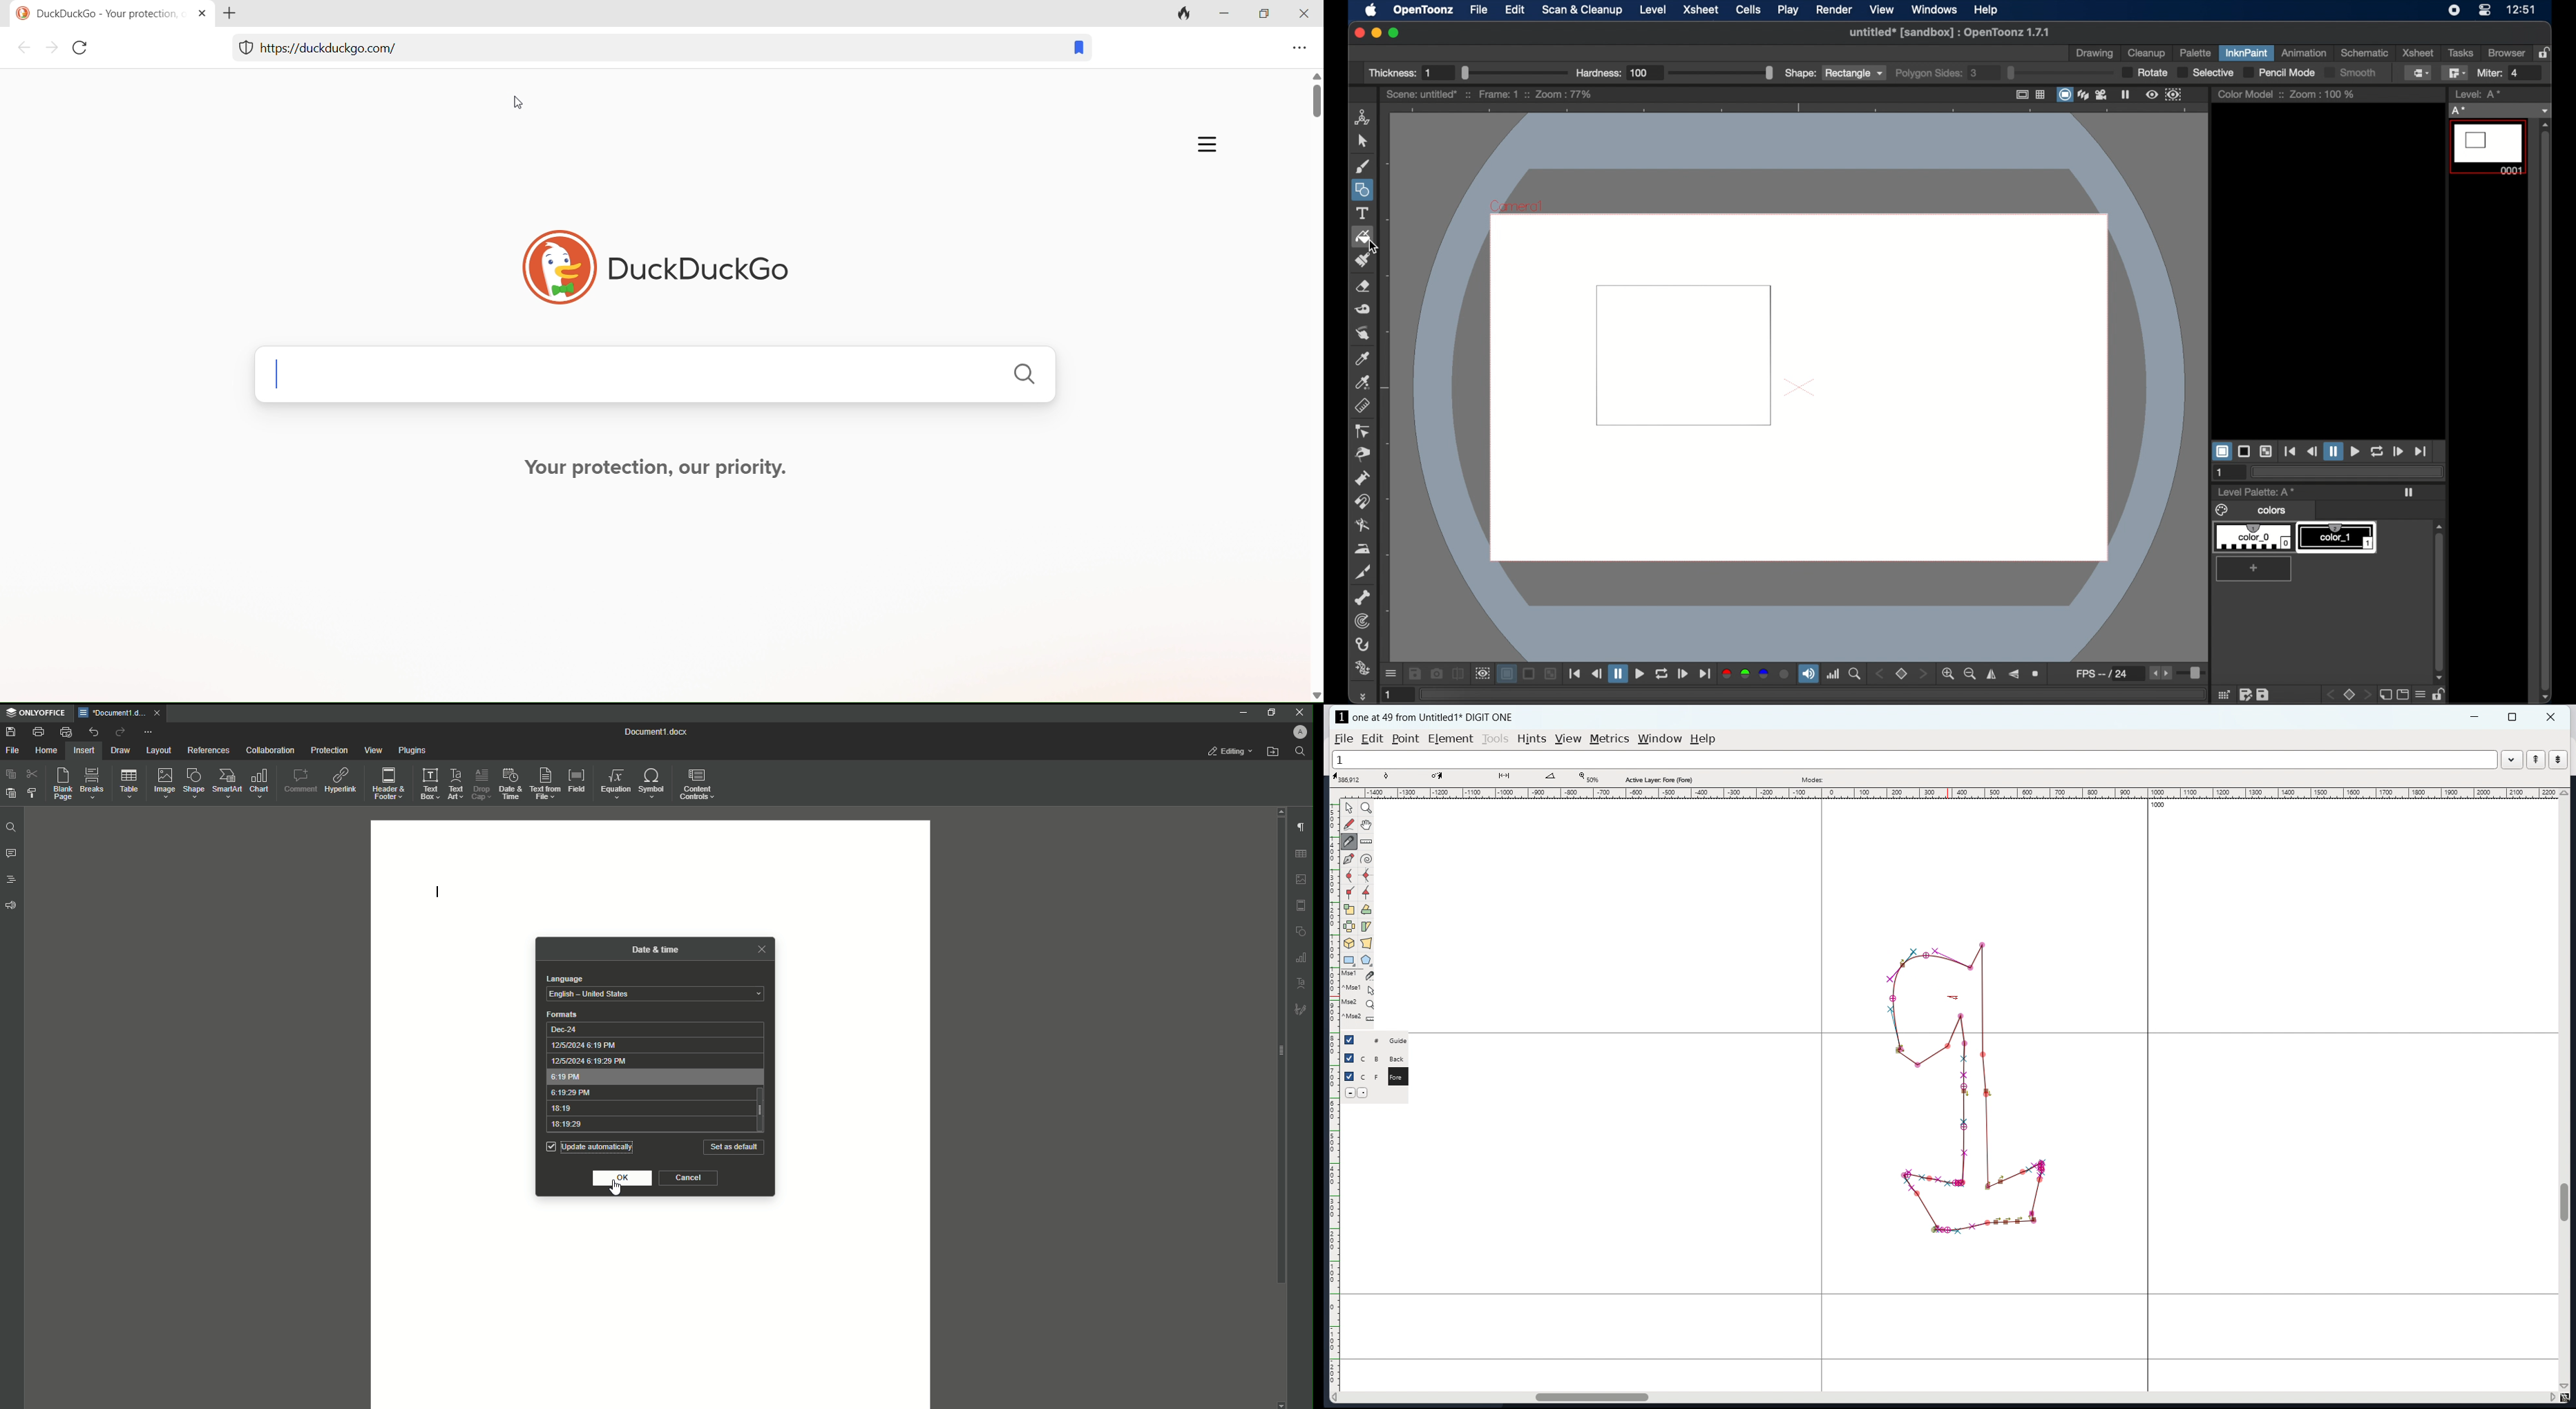 The height and width of the screenshot is (1428, 2576). What do you see at coordinates (1301, 957) in the screenshot?
I see `graph settings` at bounding box center [1301, 957].